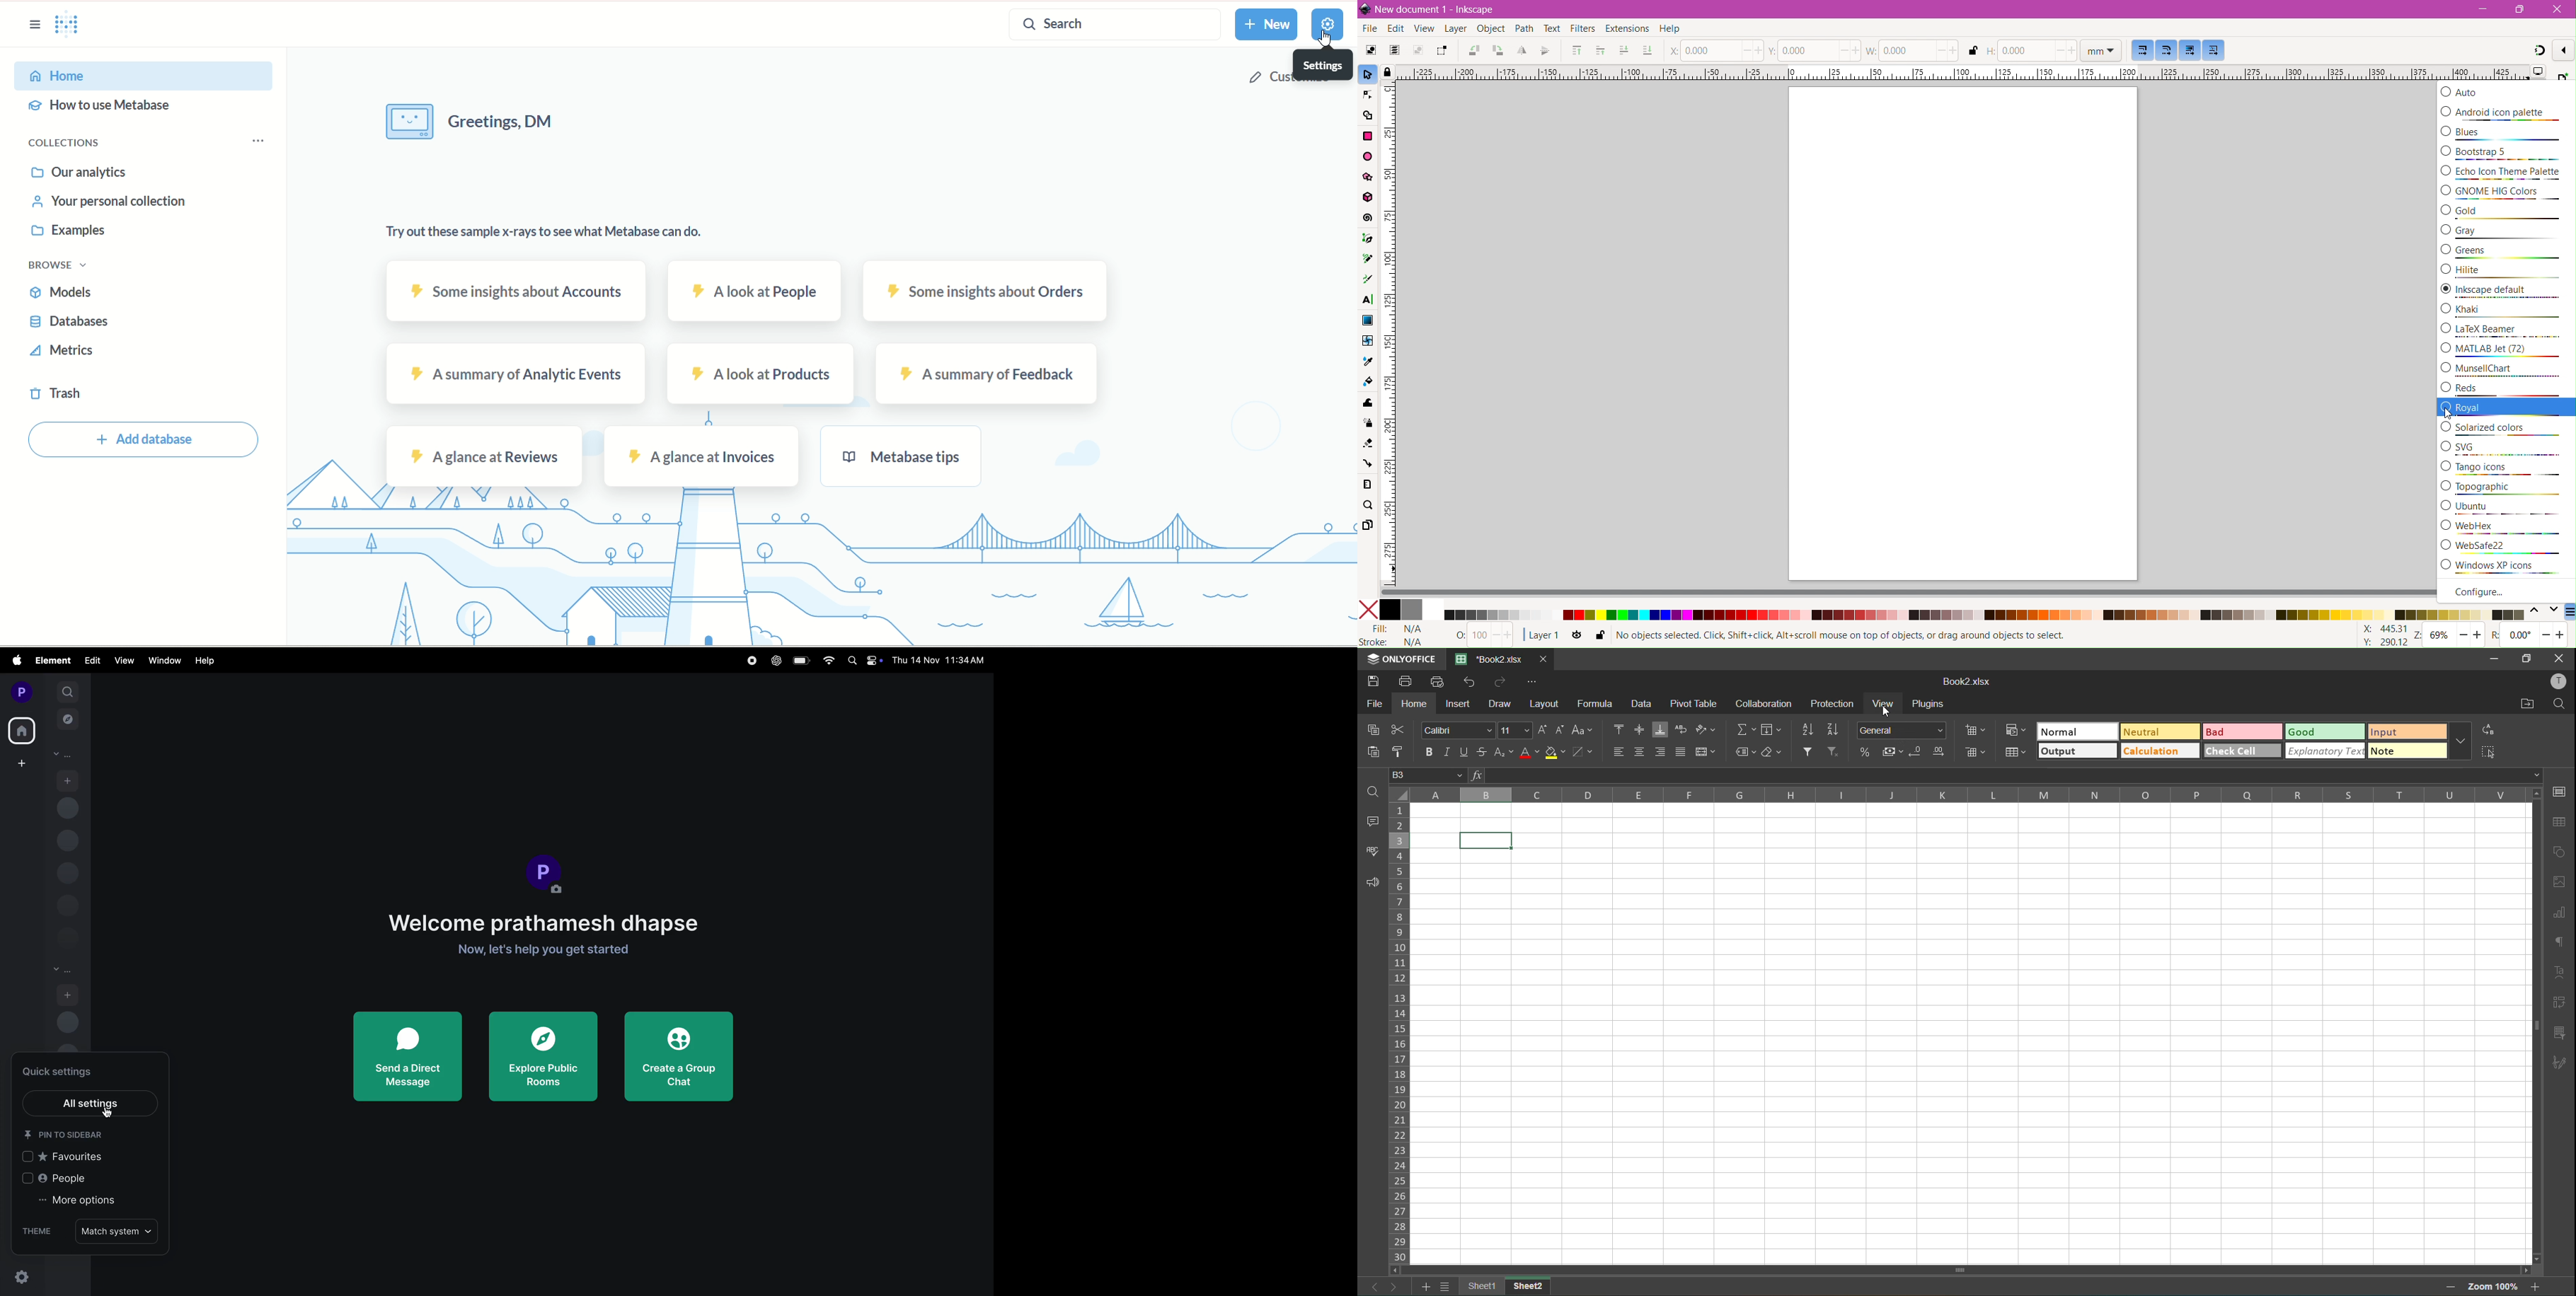  Describe the element at coordinates (1581, 732) in the screenshot. I see `change case` at that location.